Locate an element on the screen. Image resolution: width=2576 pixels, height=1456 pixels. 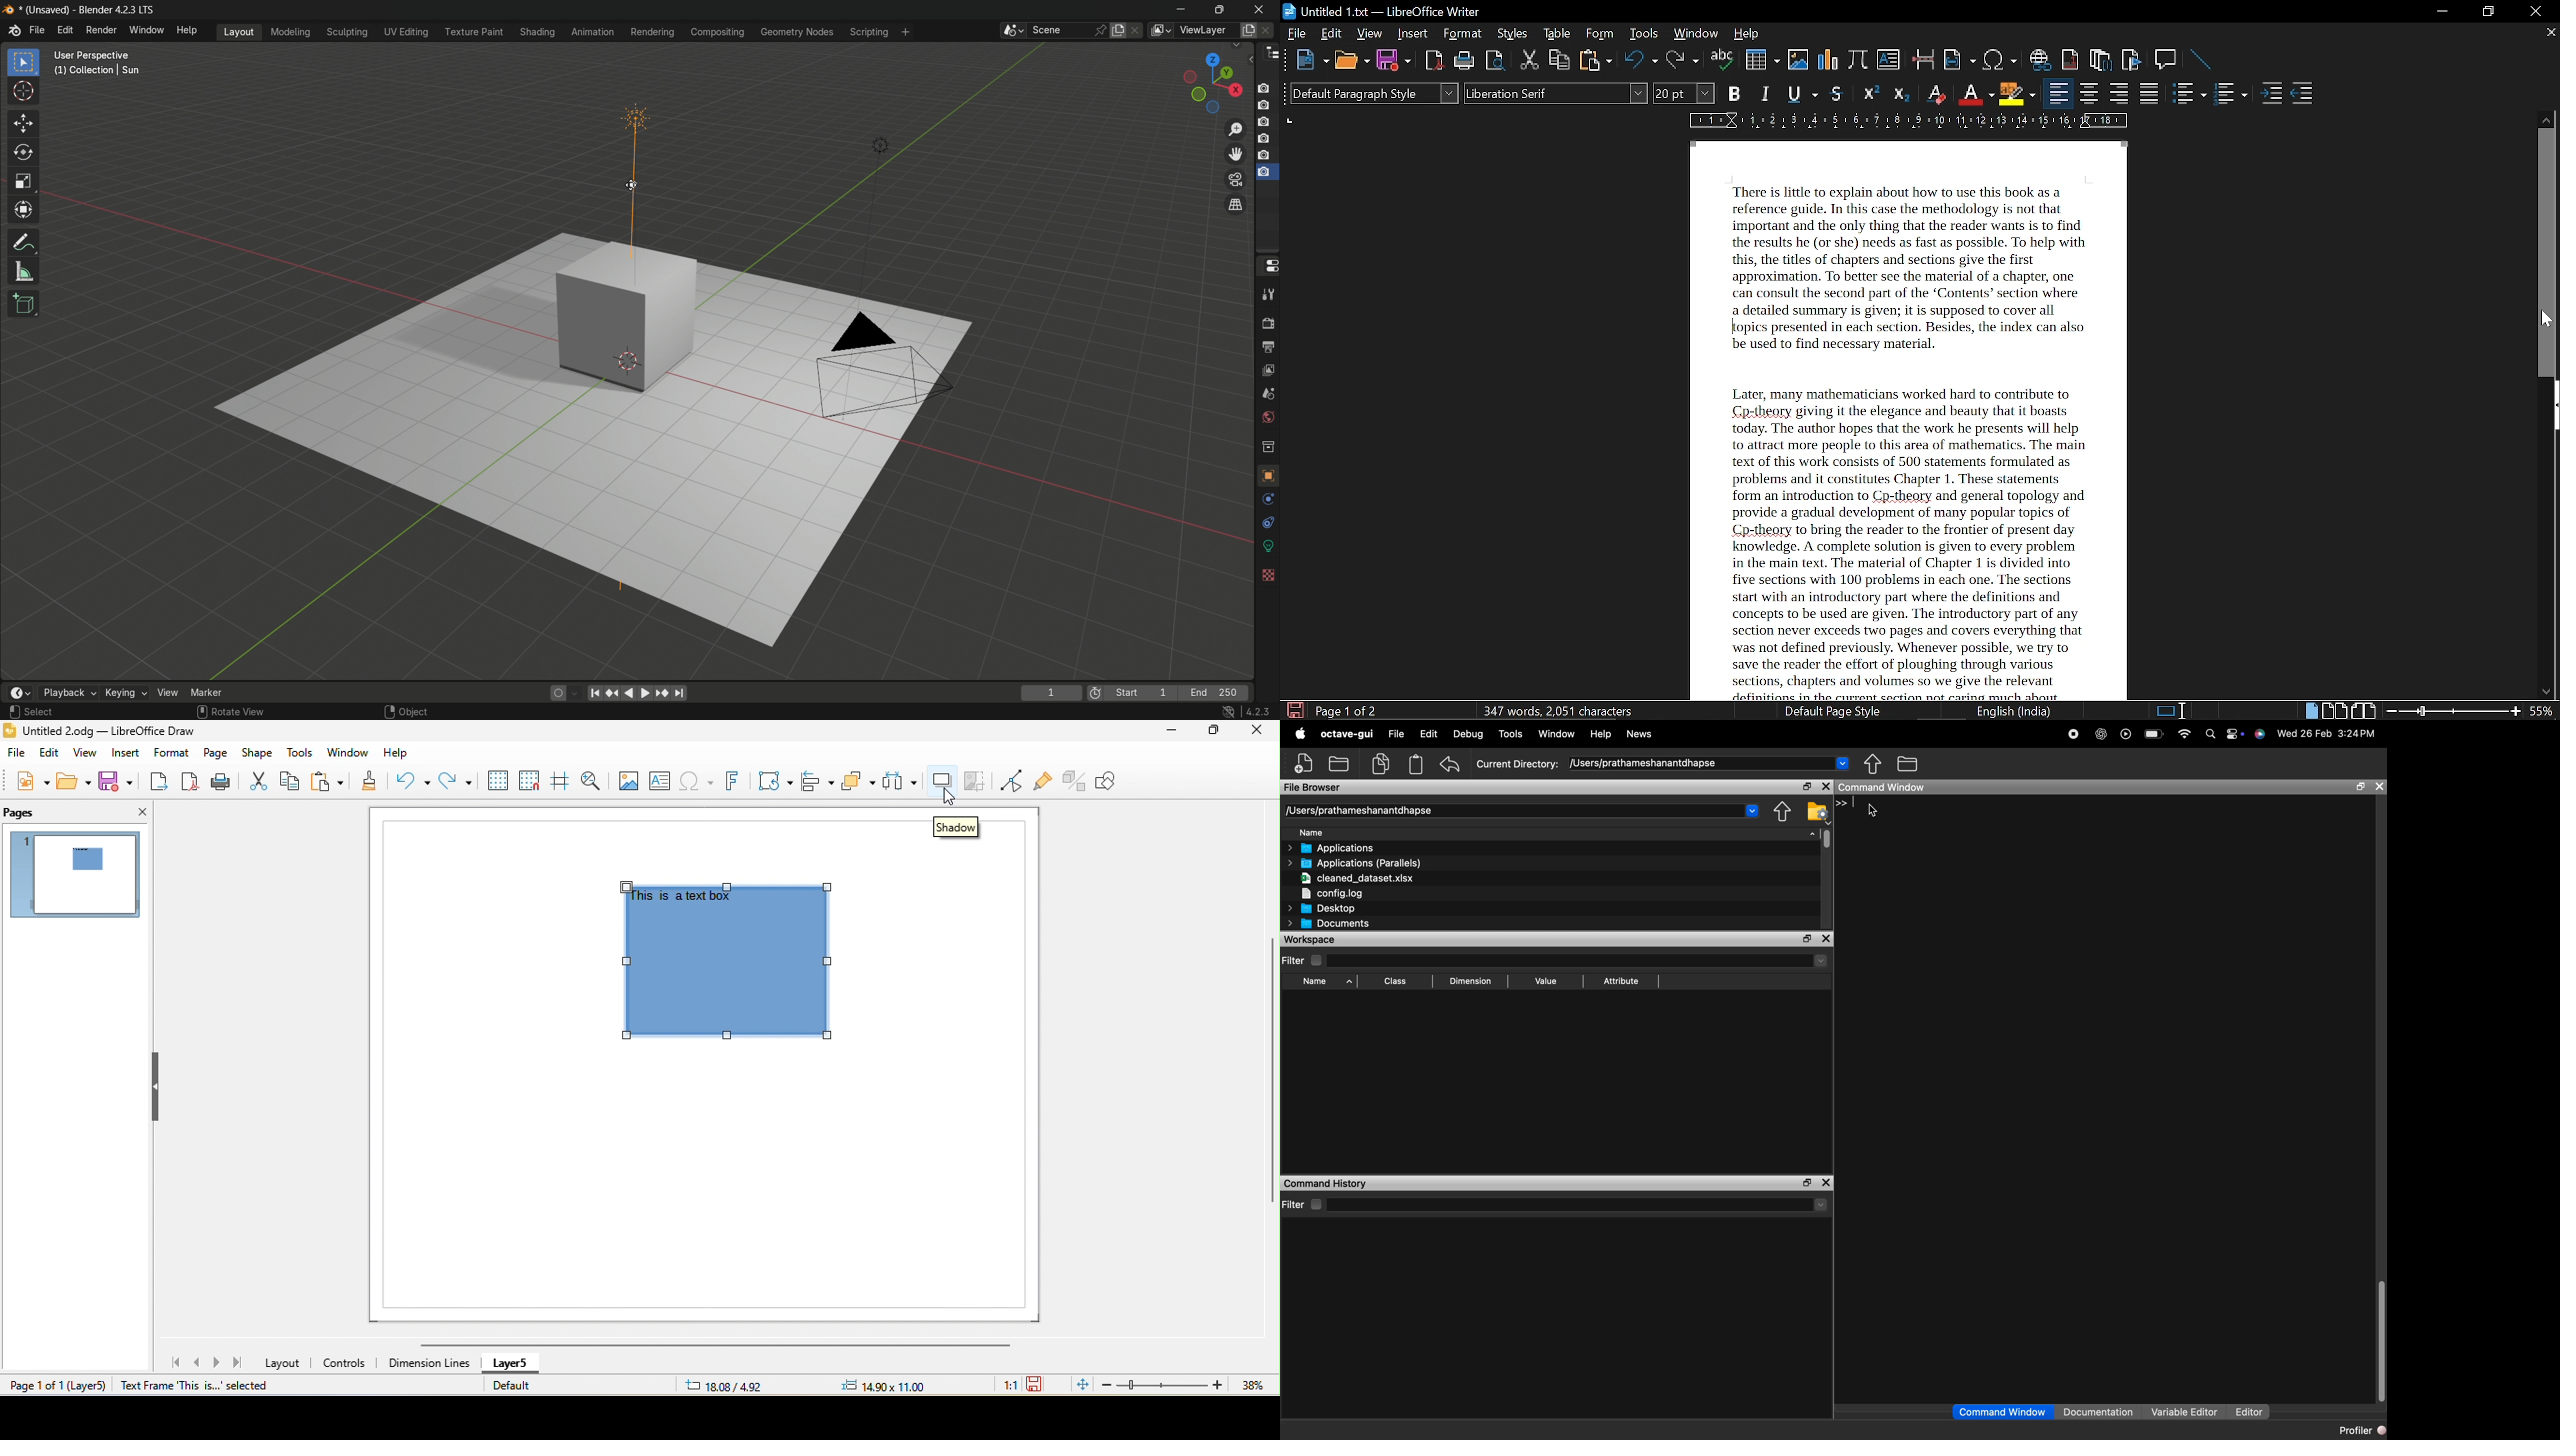
font style is located at coordinates (1557, 94).